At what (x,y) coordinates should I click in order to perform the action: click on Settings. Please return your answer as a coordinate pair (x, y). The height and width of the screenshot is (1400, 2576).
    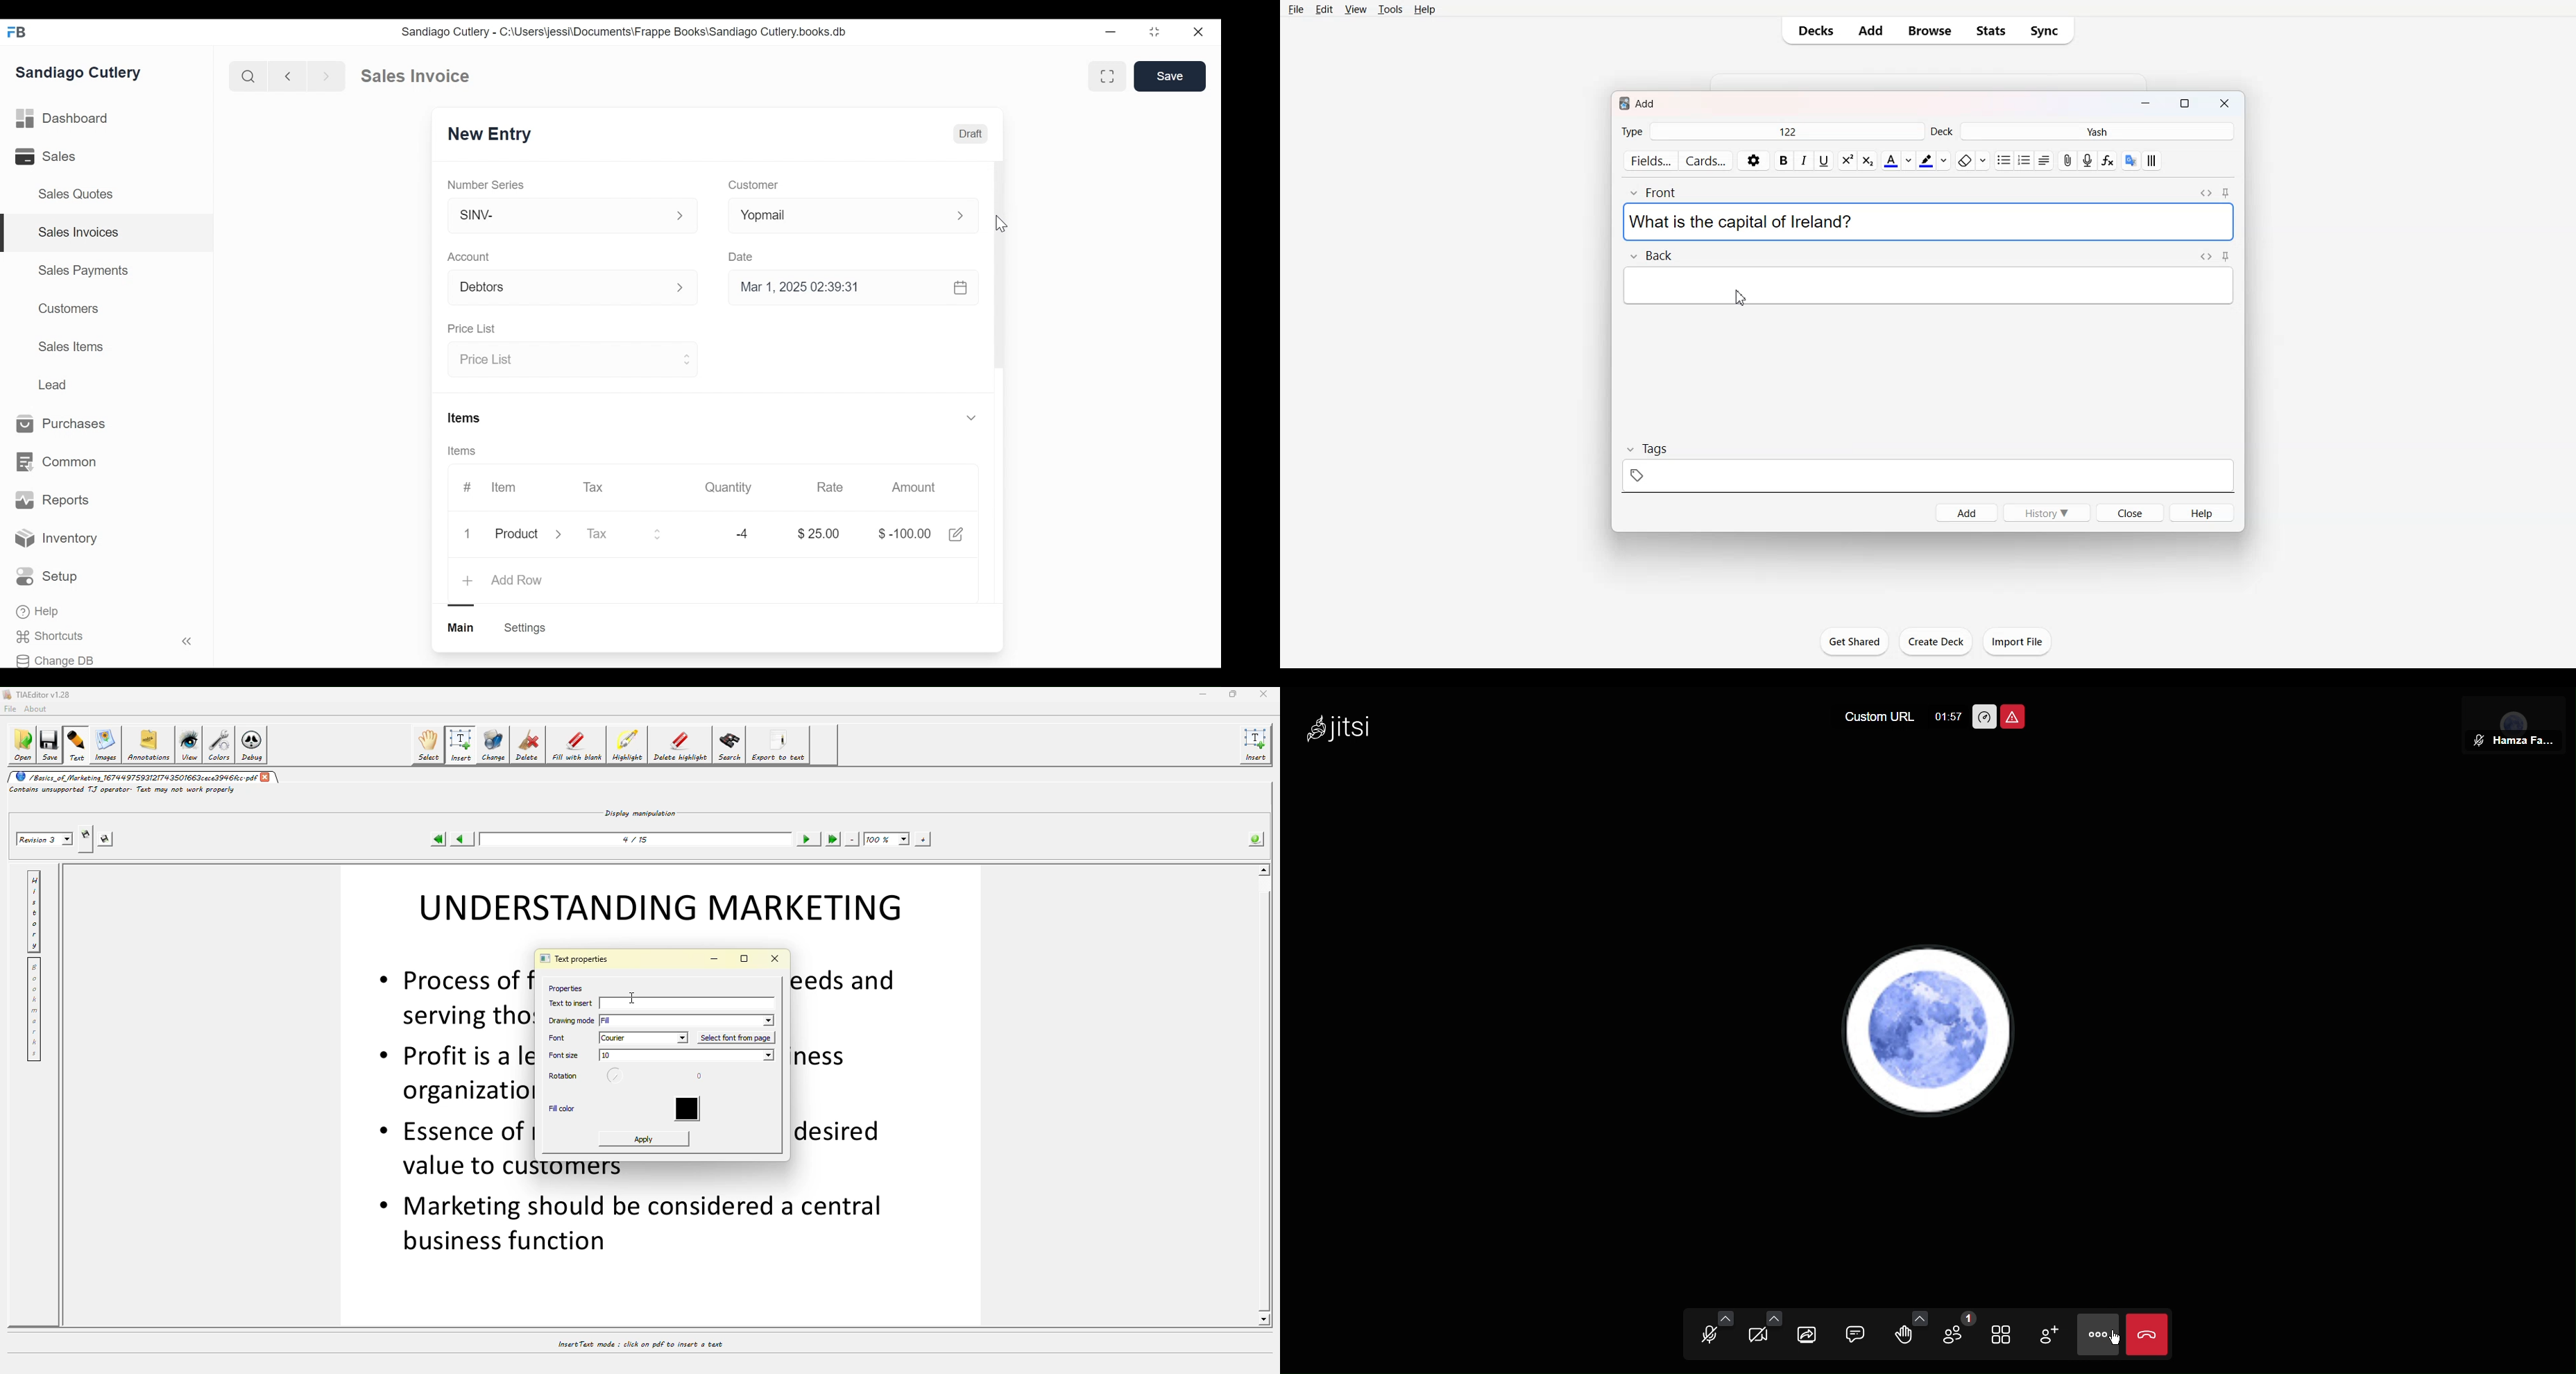
    Looking at the image, I should click on (527, 628).